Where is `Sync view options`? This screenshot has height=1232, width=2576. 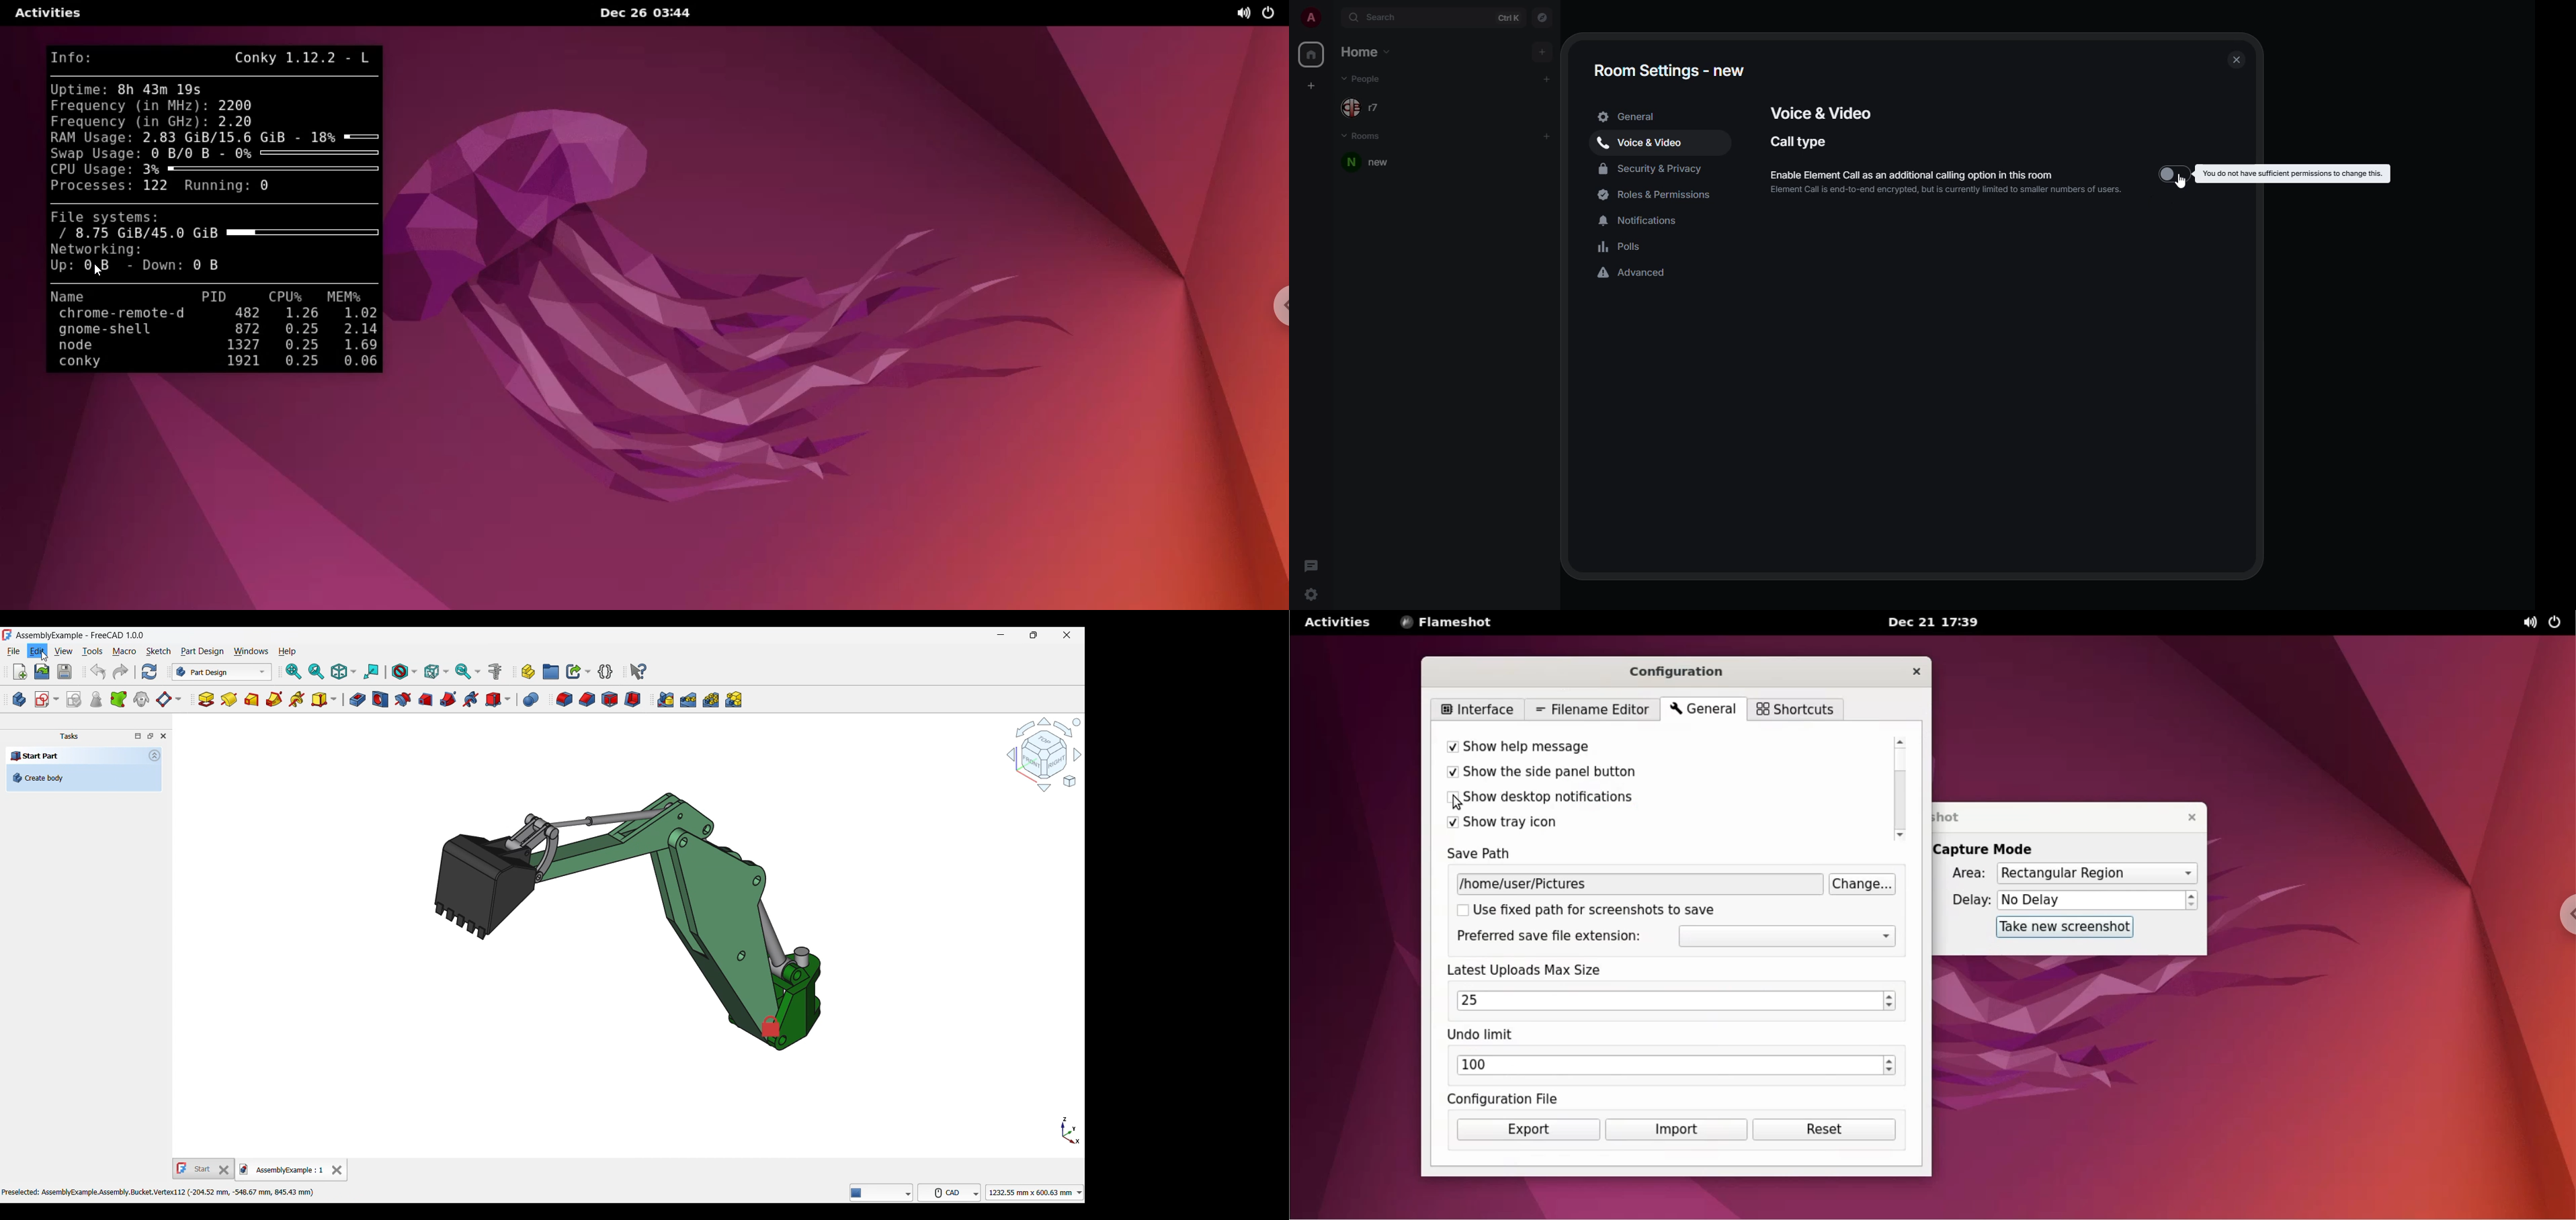
Sync view options is located at coordinates (467, 672).